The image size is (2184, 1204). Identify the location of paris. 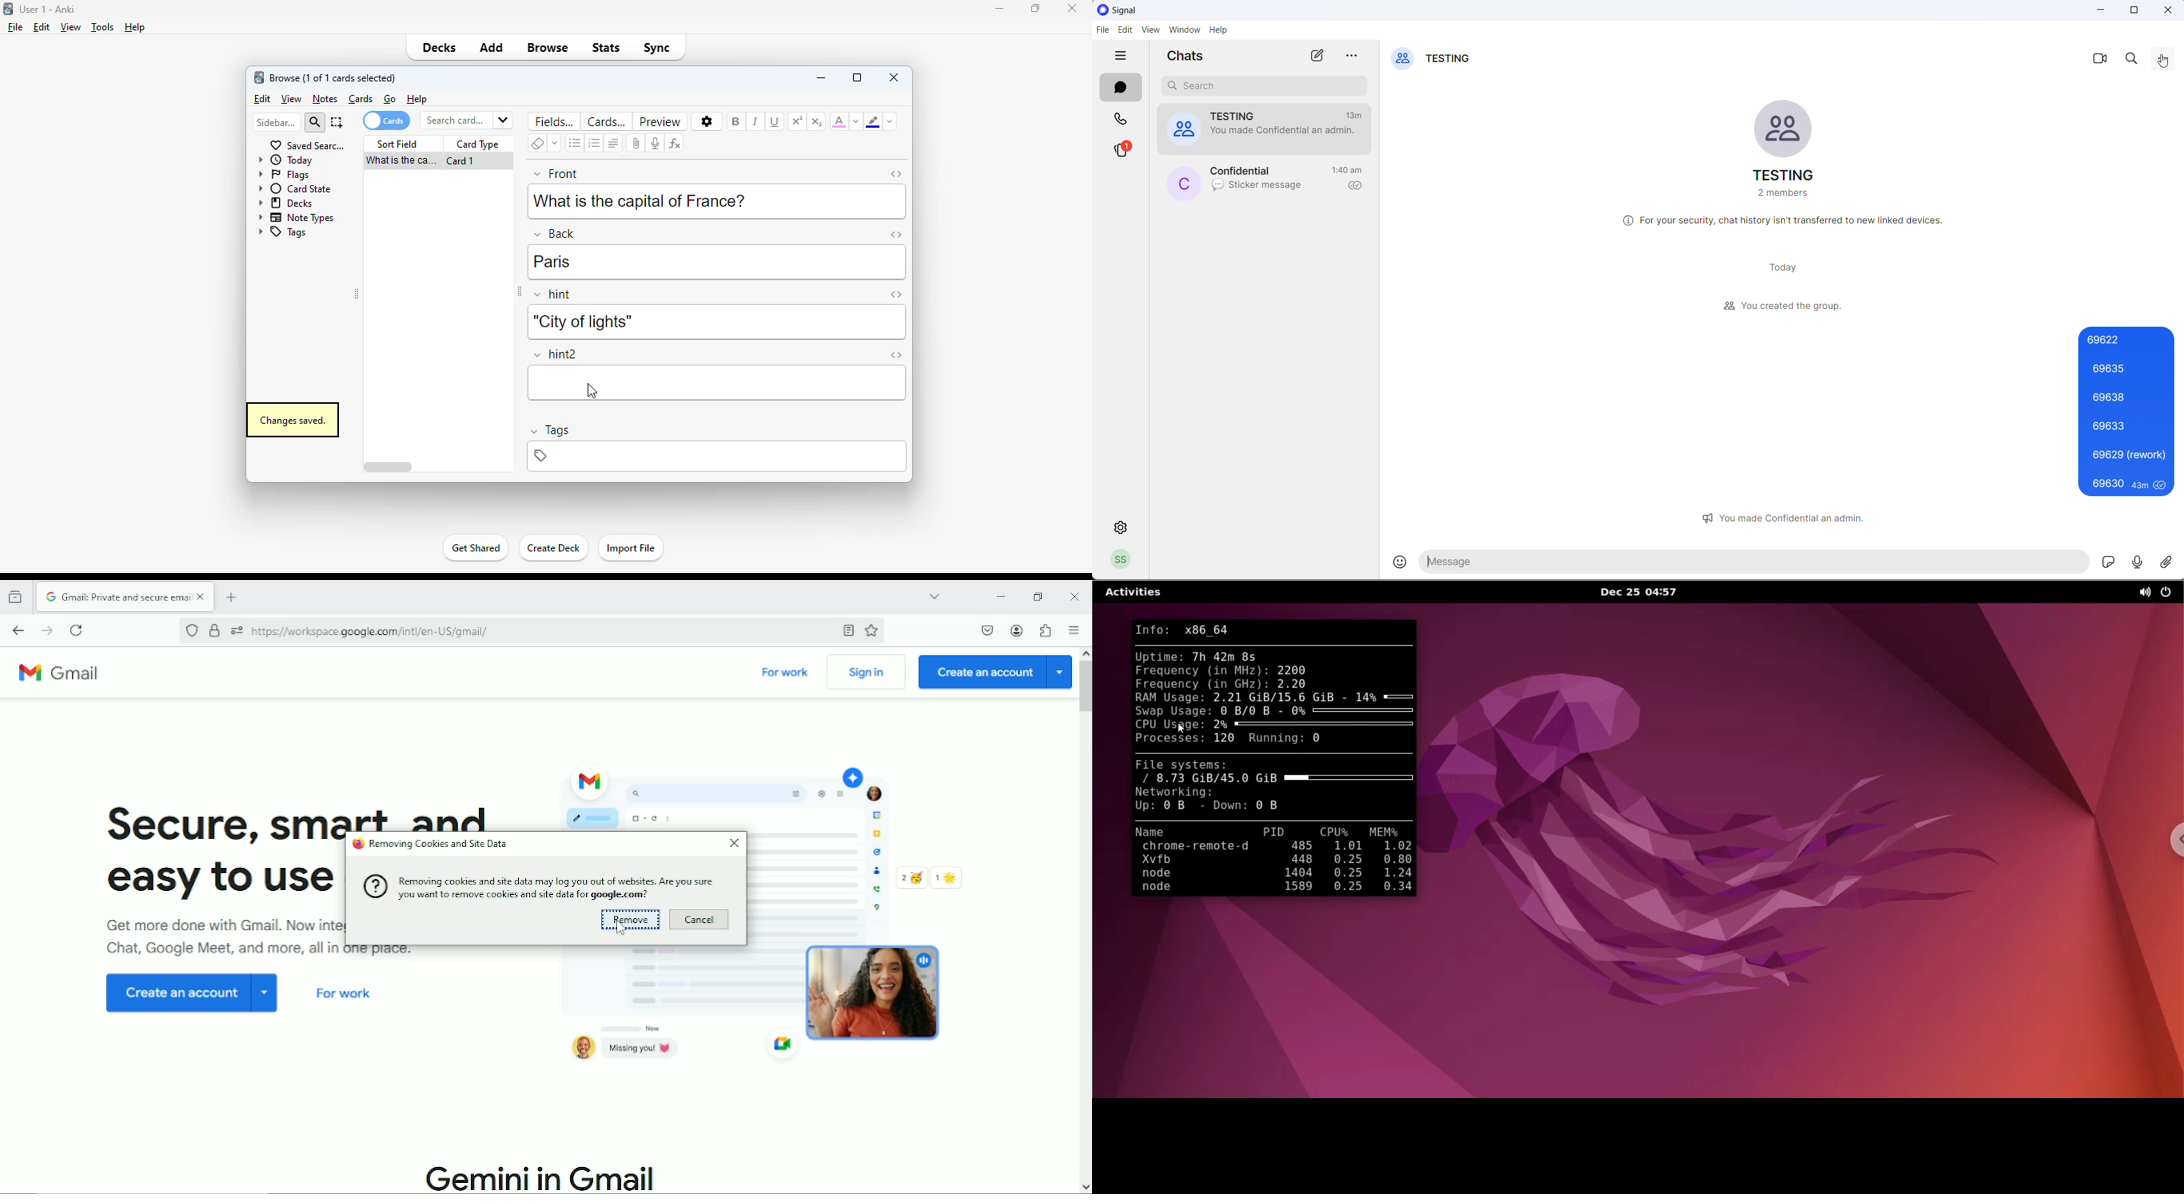
(552, 262).